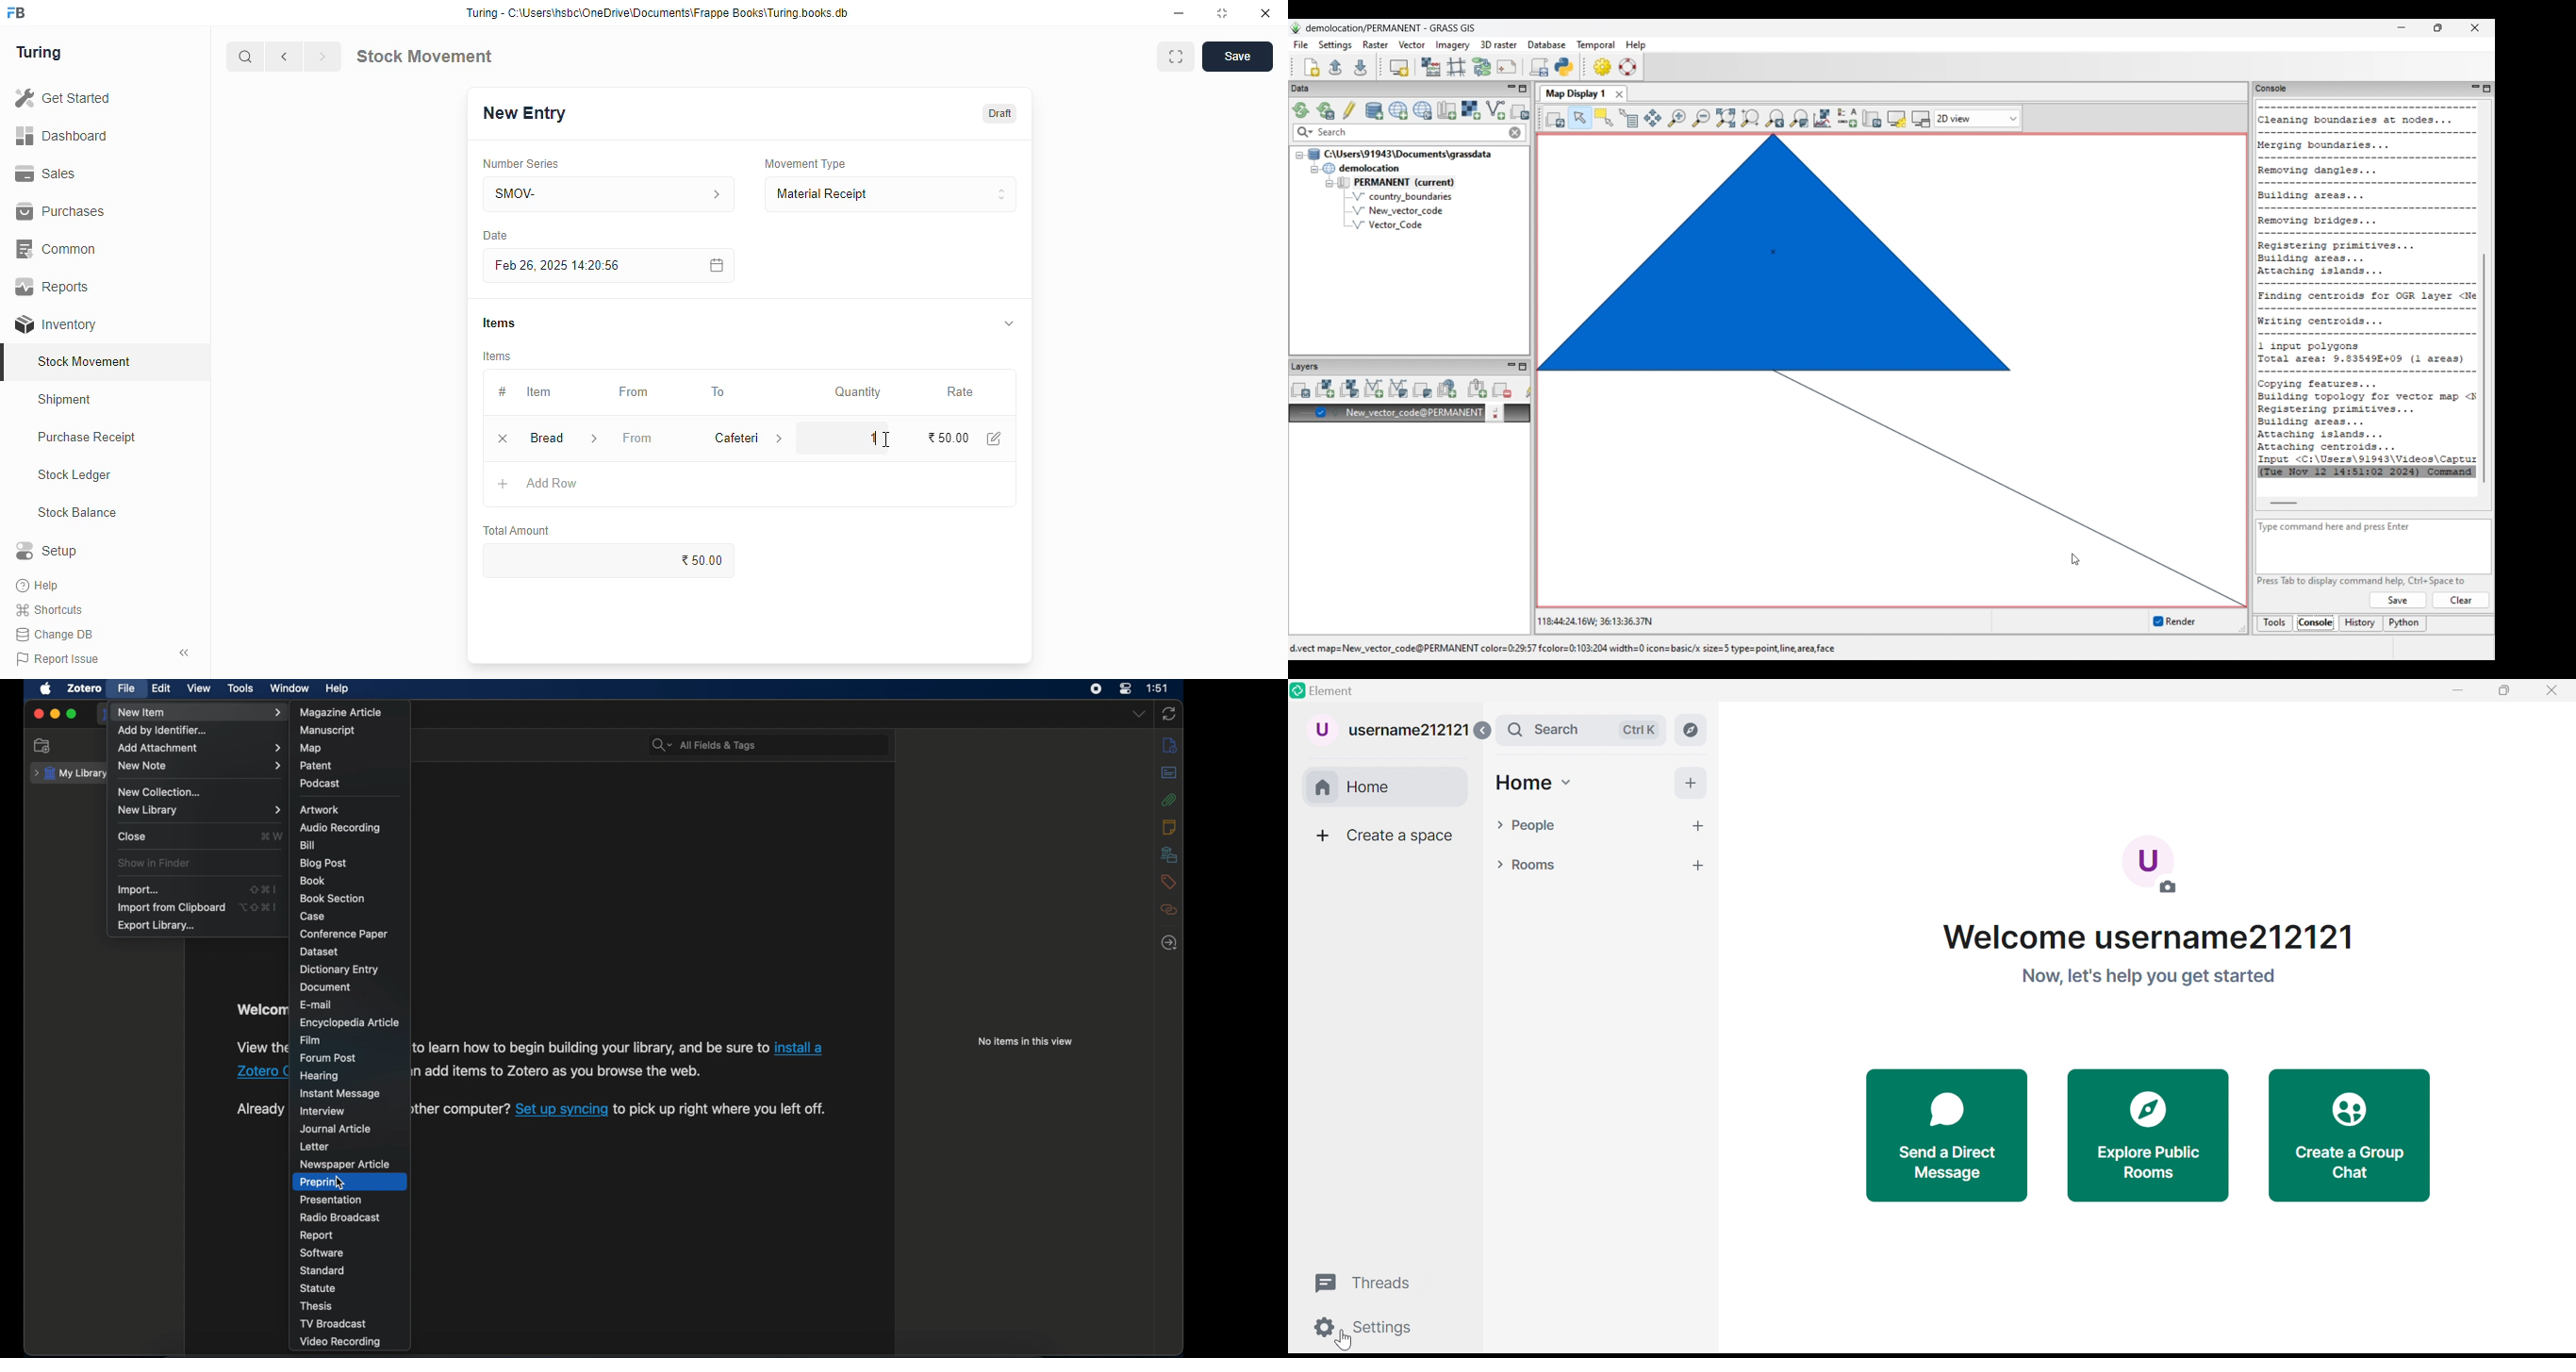  I want to click on Expand, so click(1482, 731).